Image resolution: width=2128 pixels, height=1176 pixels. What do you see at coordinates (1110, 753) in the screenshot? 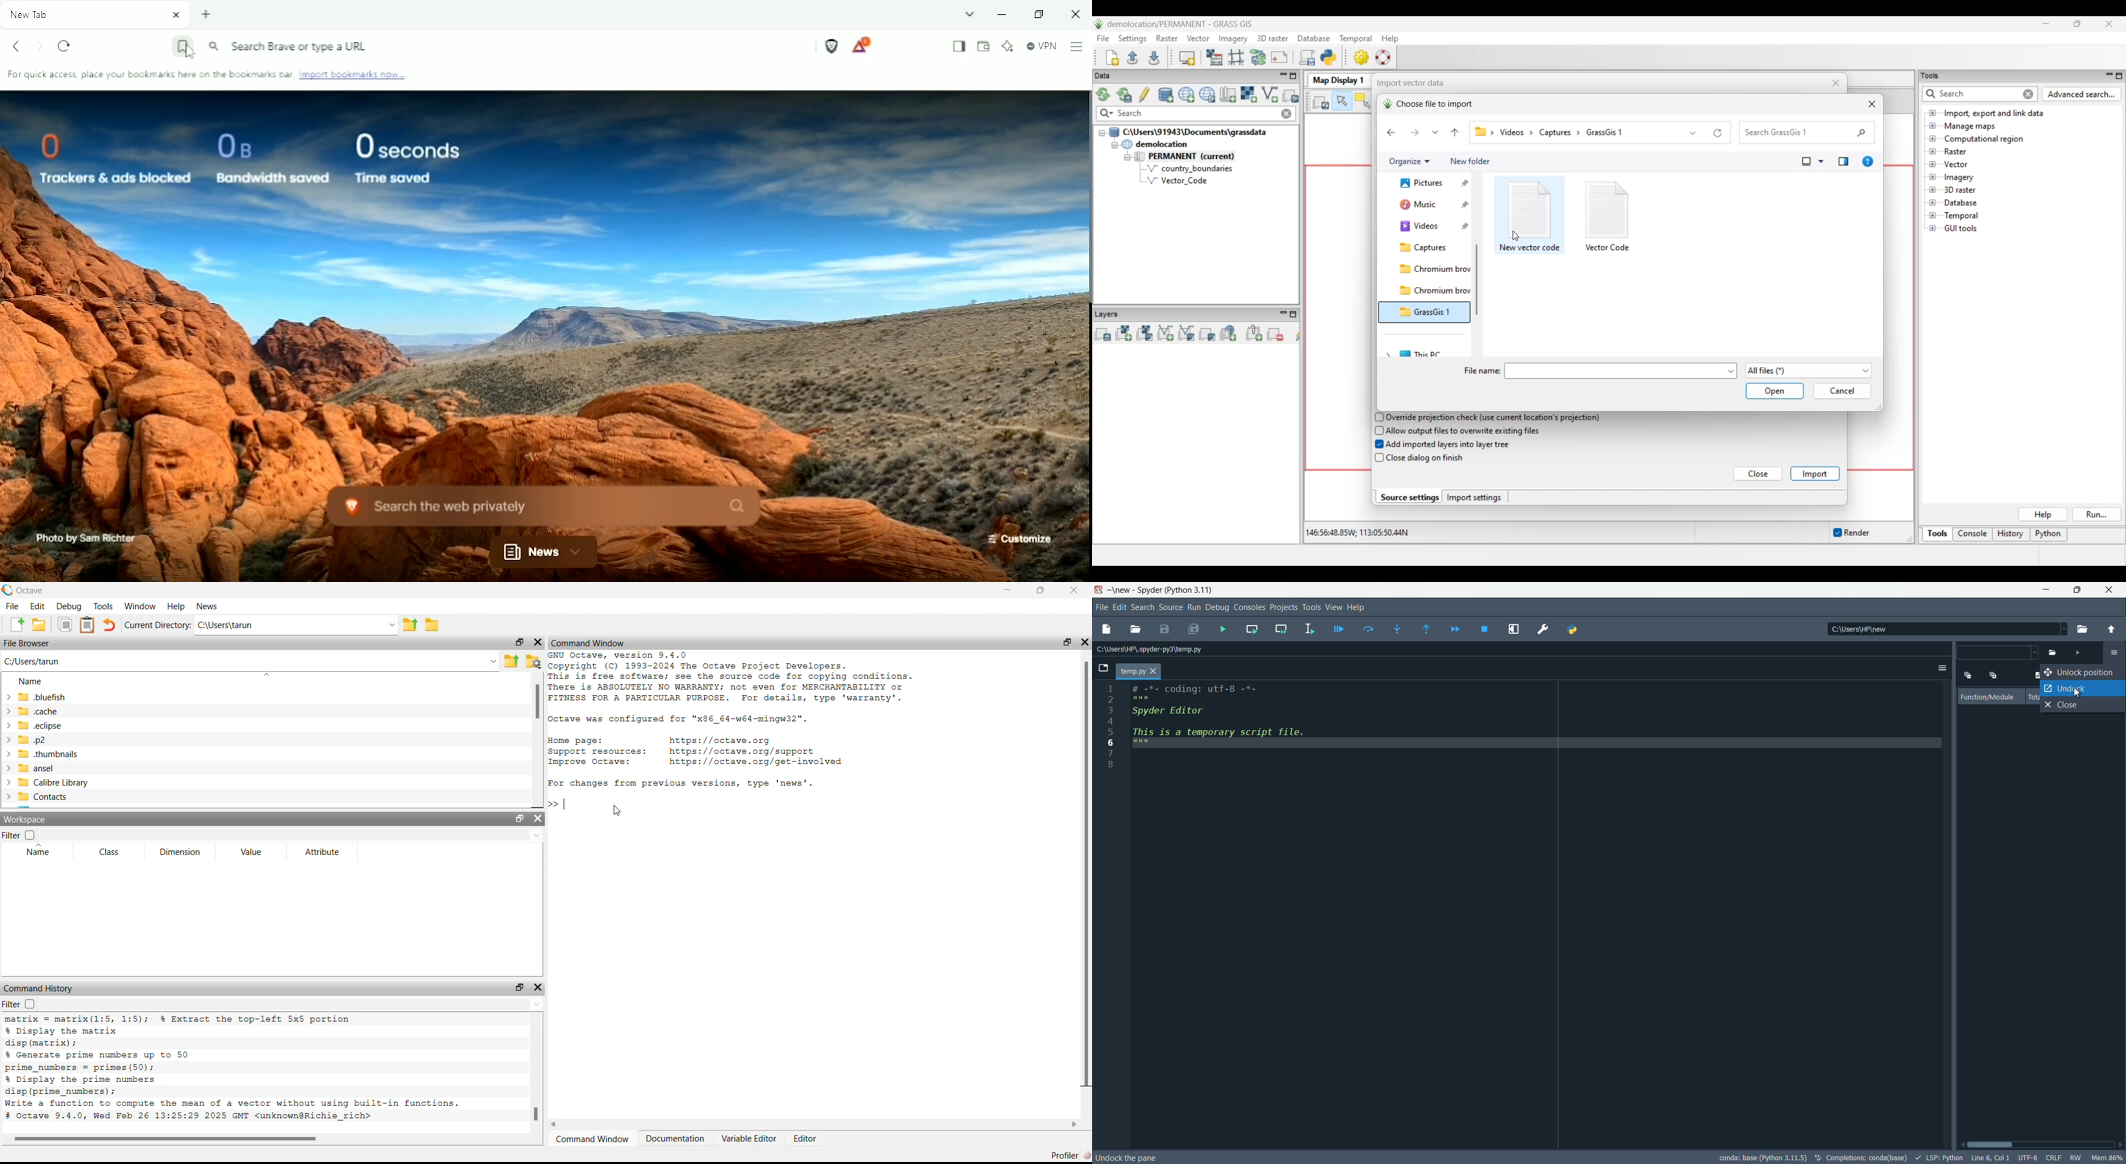
I see `7` at bounding box center [1110, 753].